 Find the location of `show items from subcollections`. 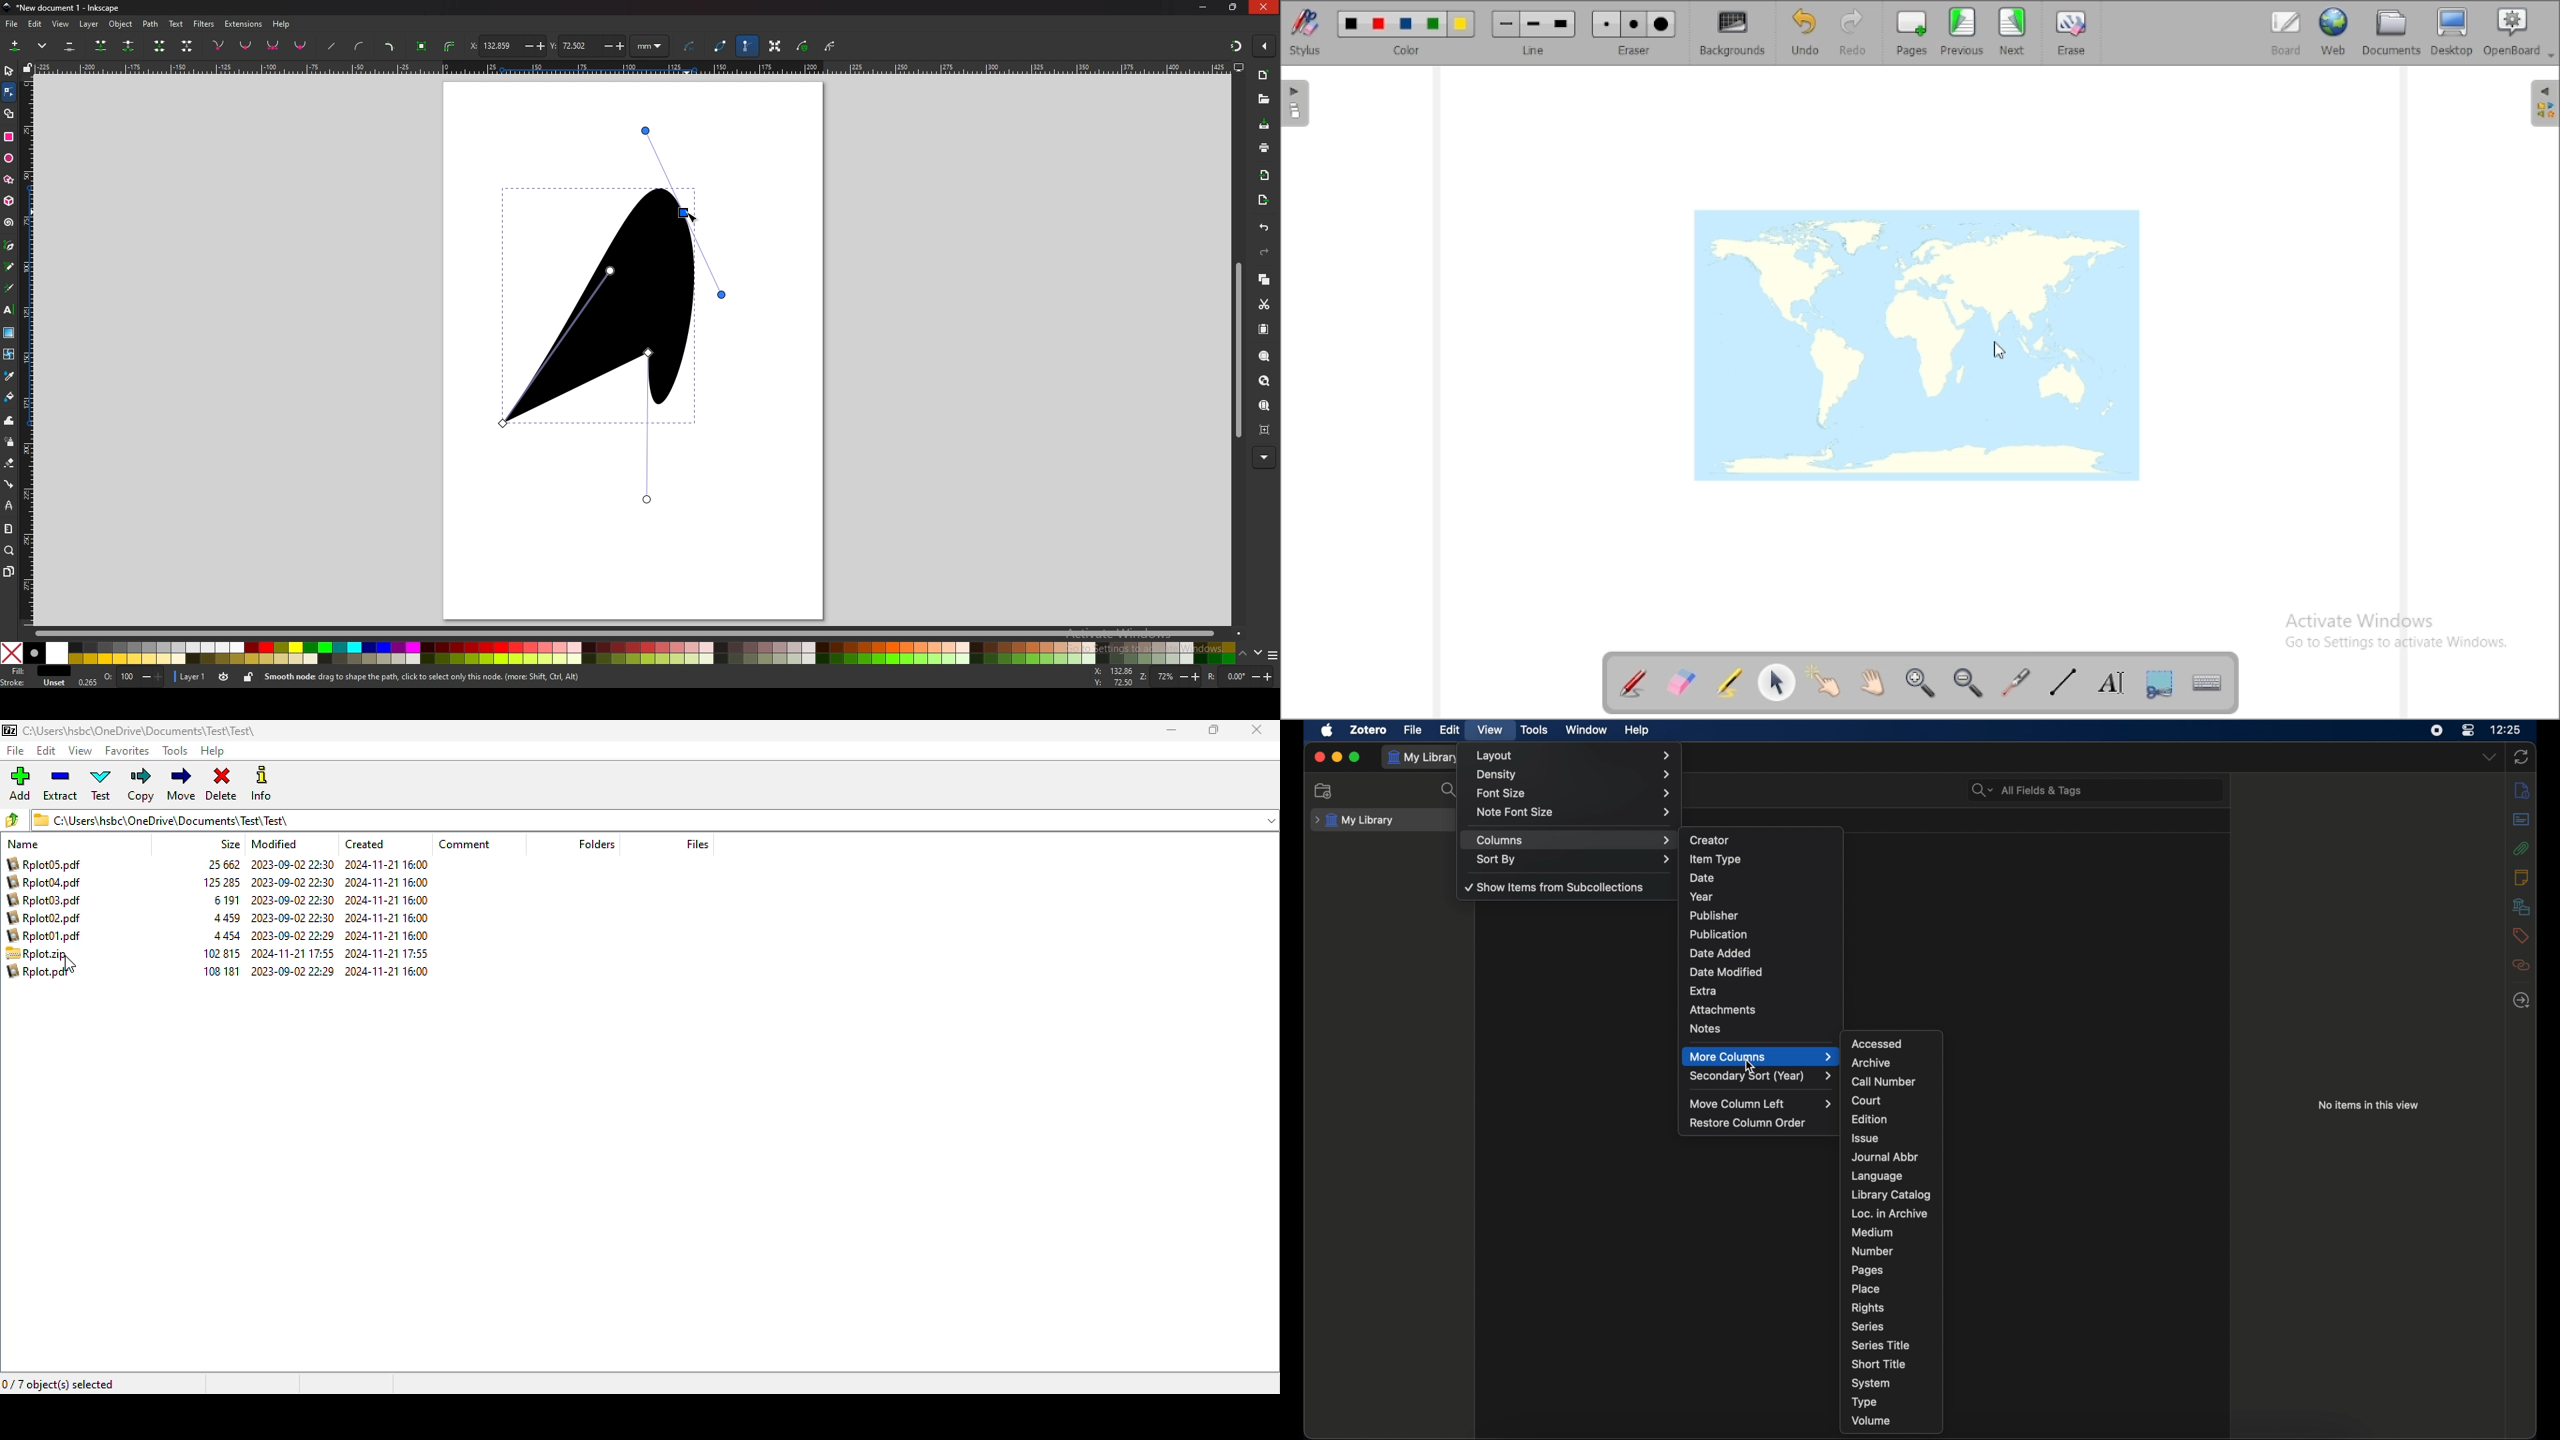

show items from subcollections is located at coordinates (1553, 887).